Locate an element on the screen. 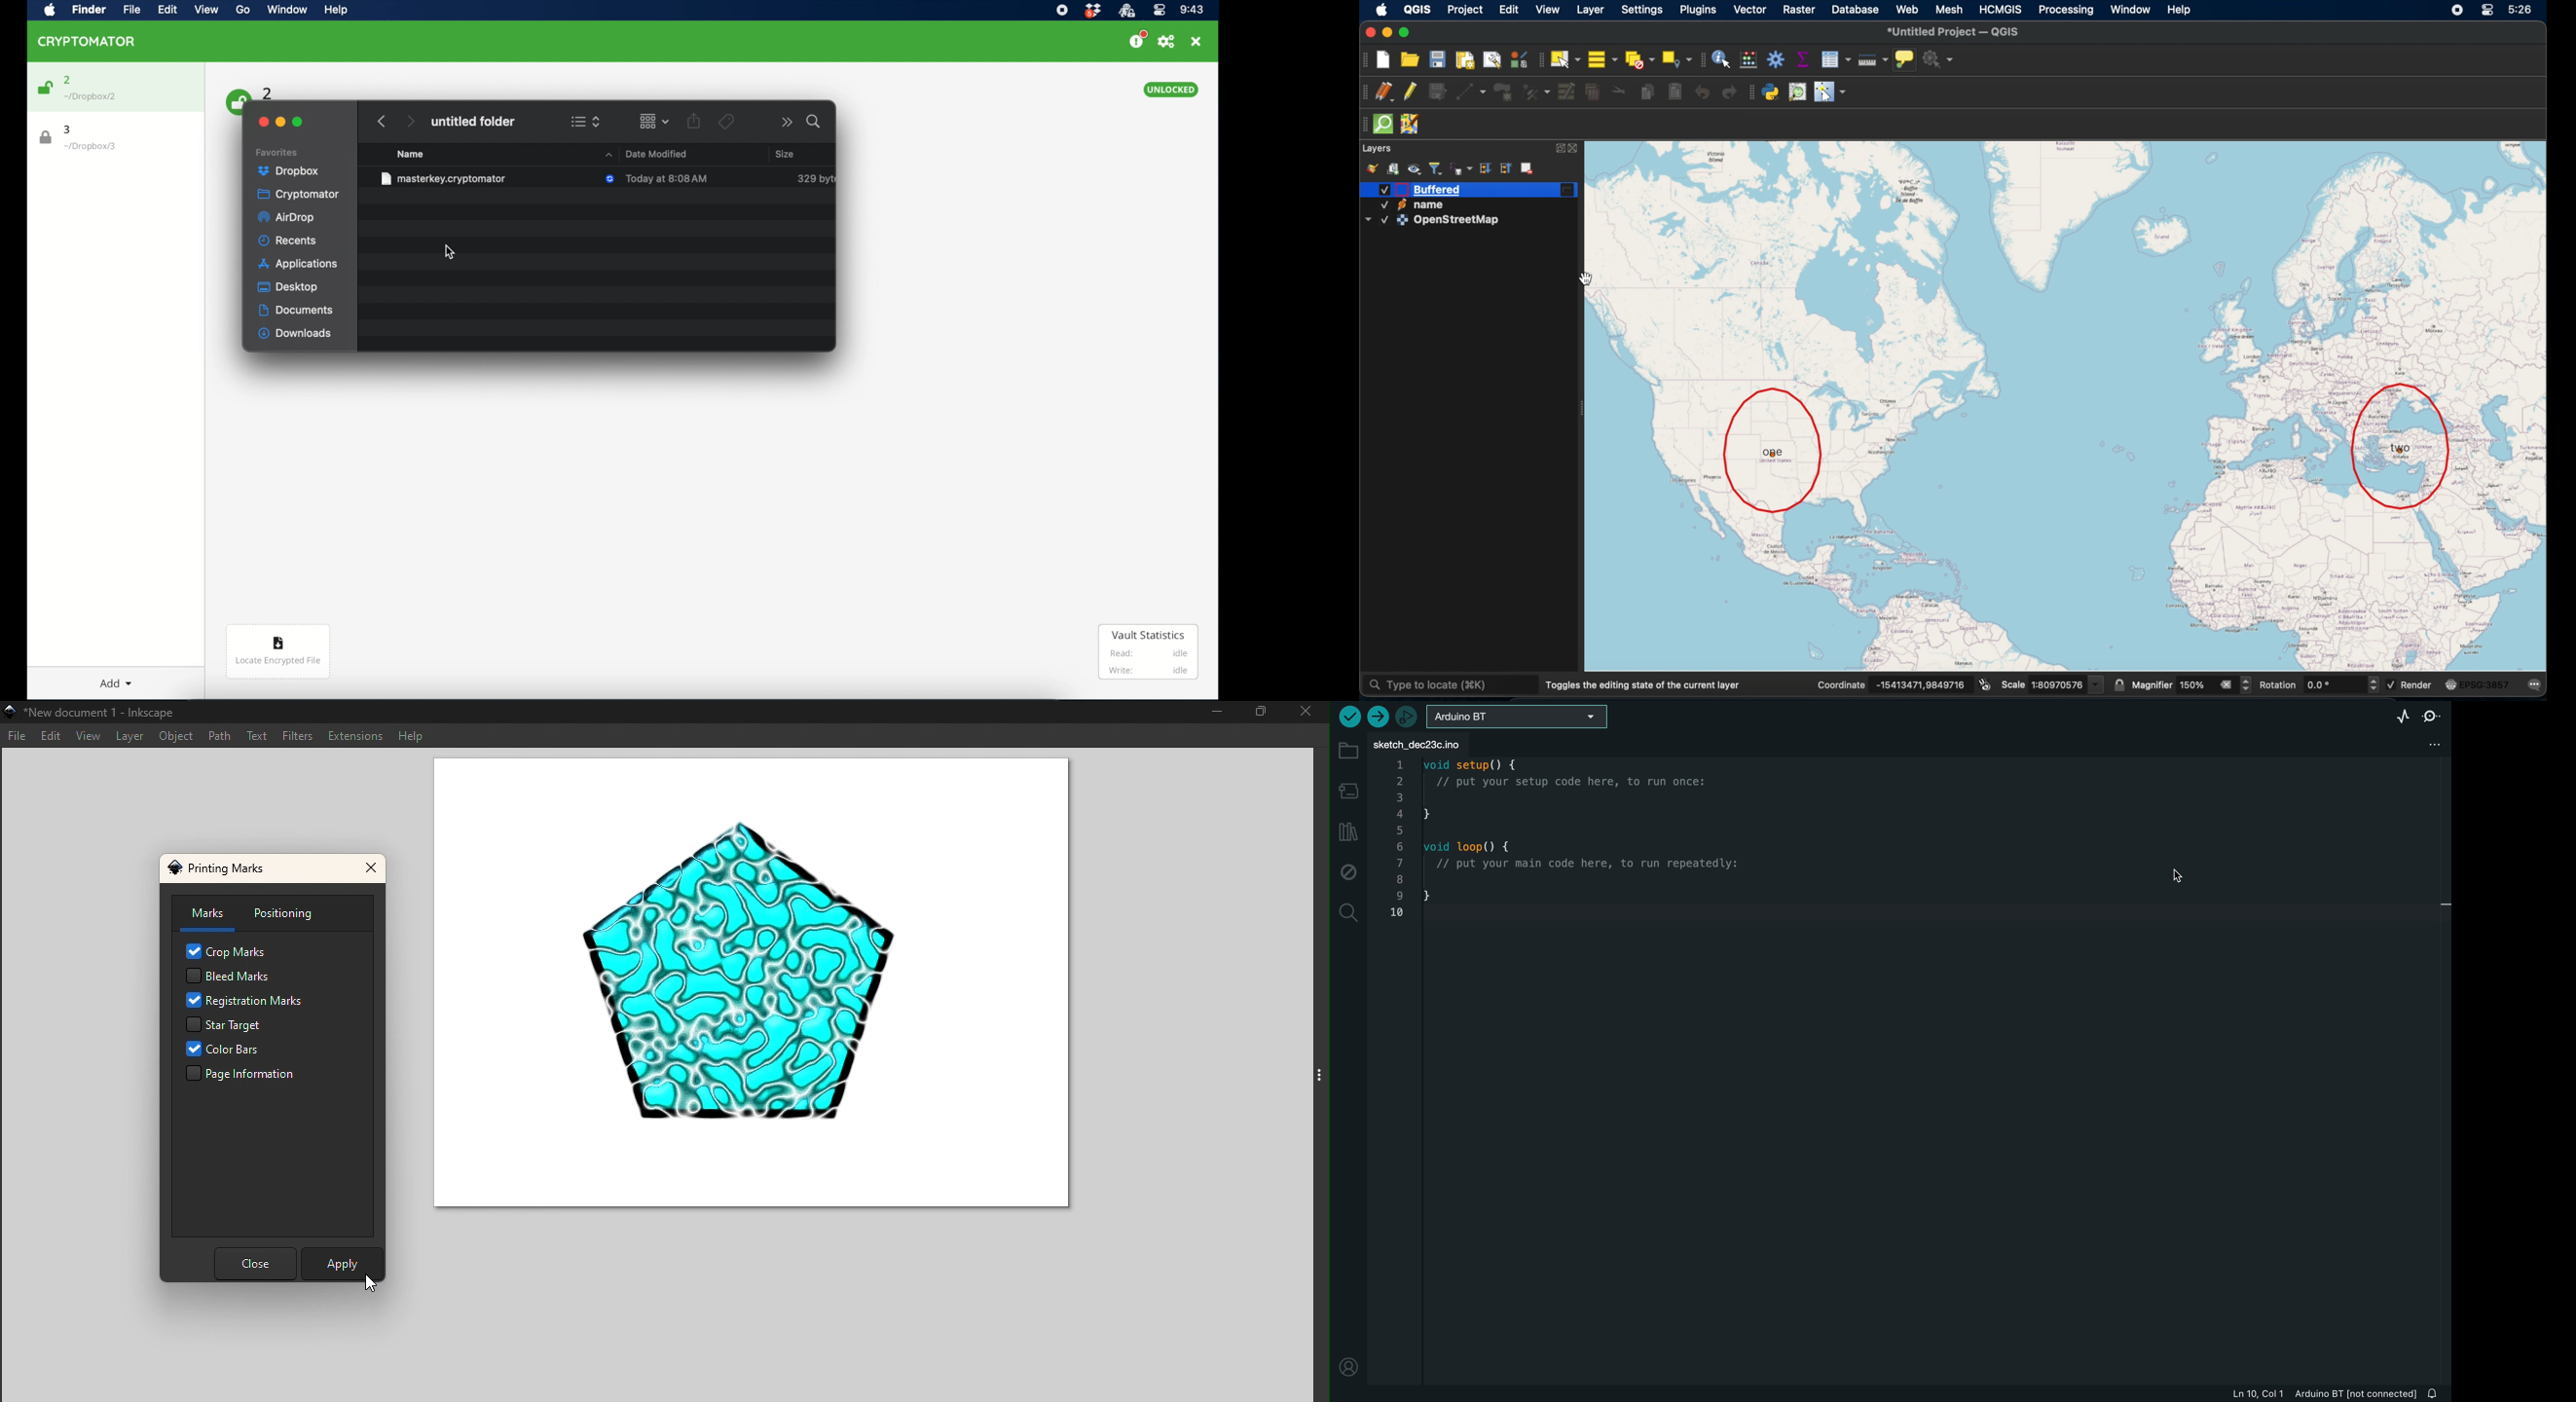 Image resolution: width=2576 pixels, height=1428 pixels. view is located at coordinates (206, 10).